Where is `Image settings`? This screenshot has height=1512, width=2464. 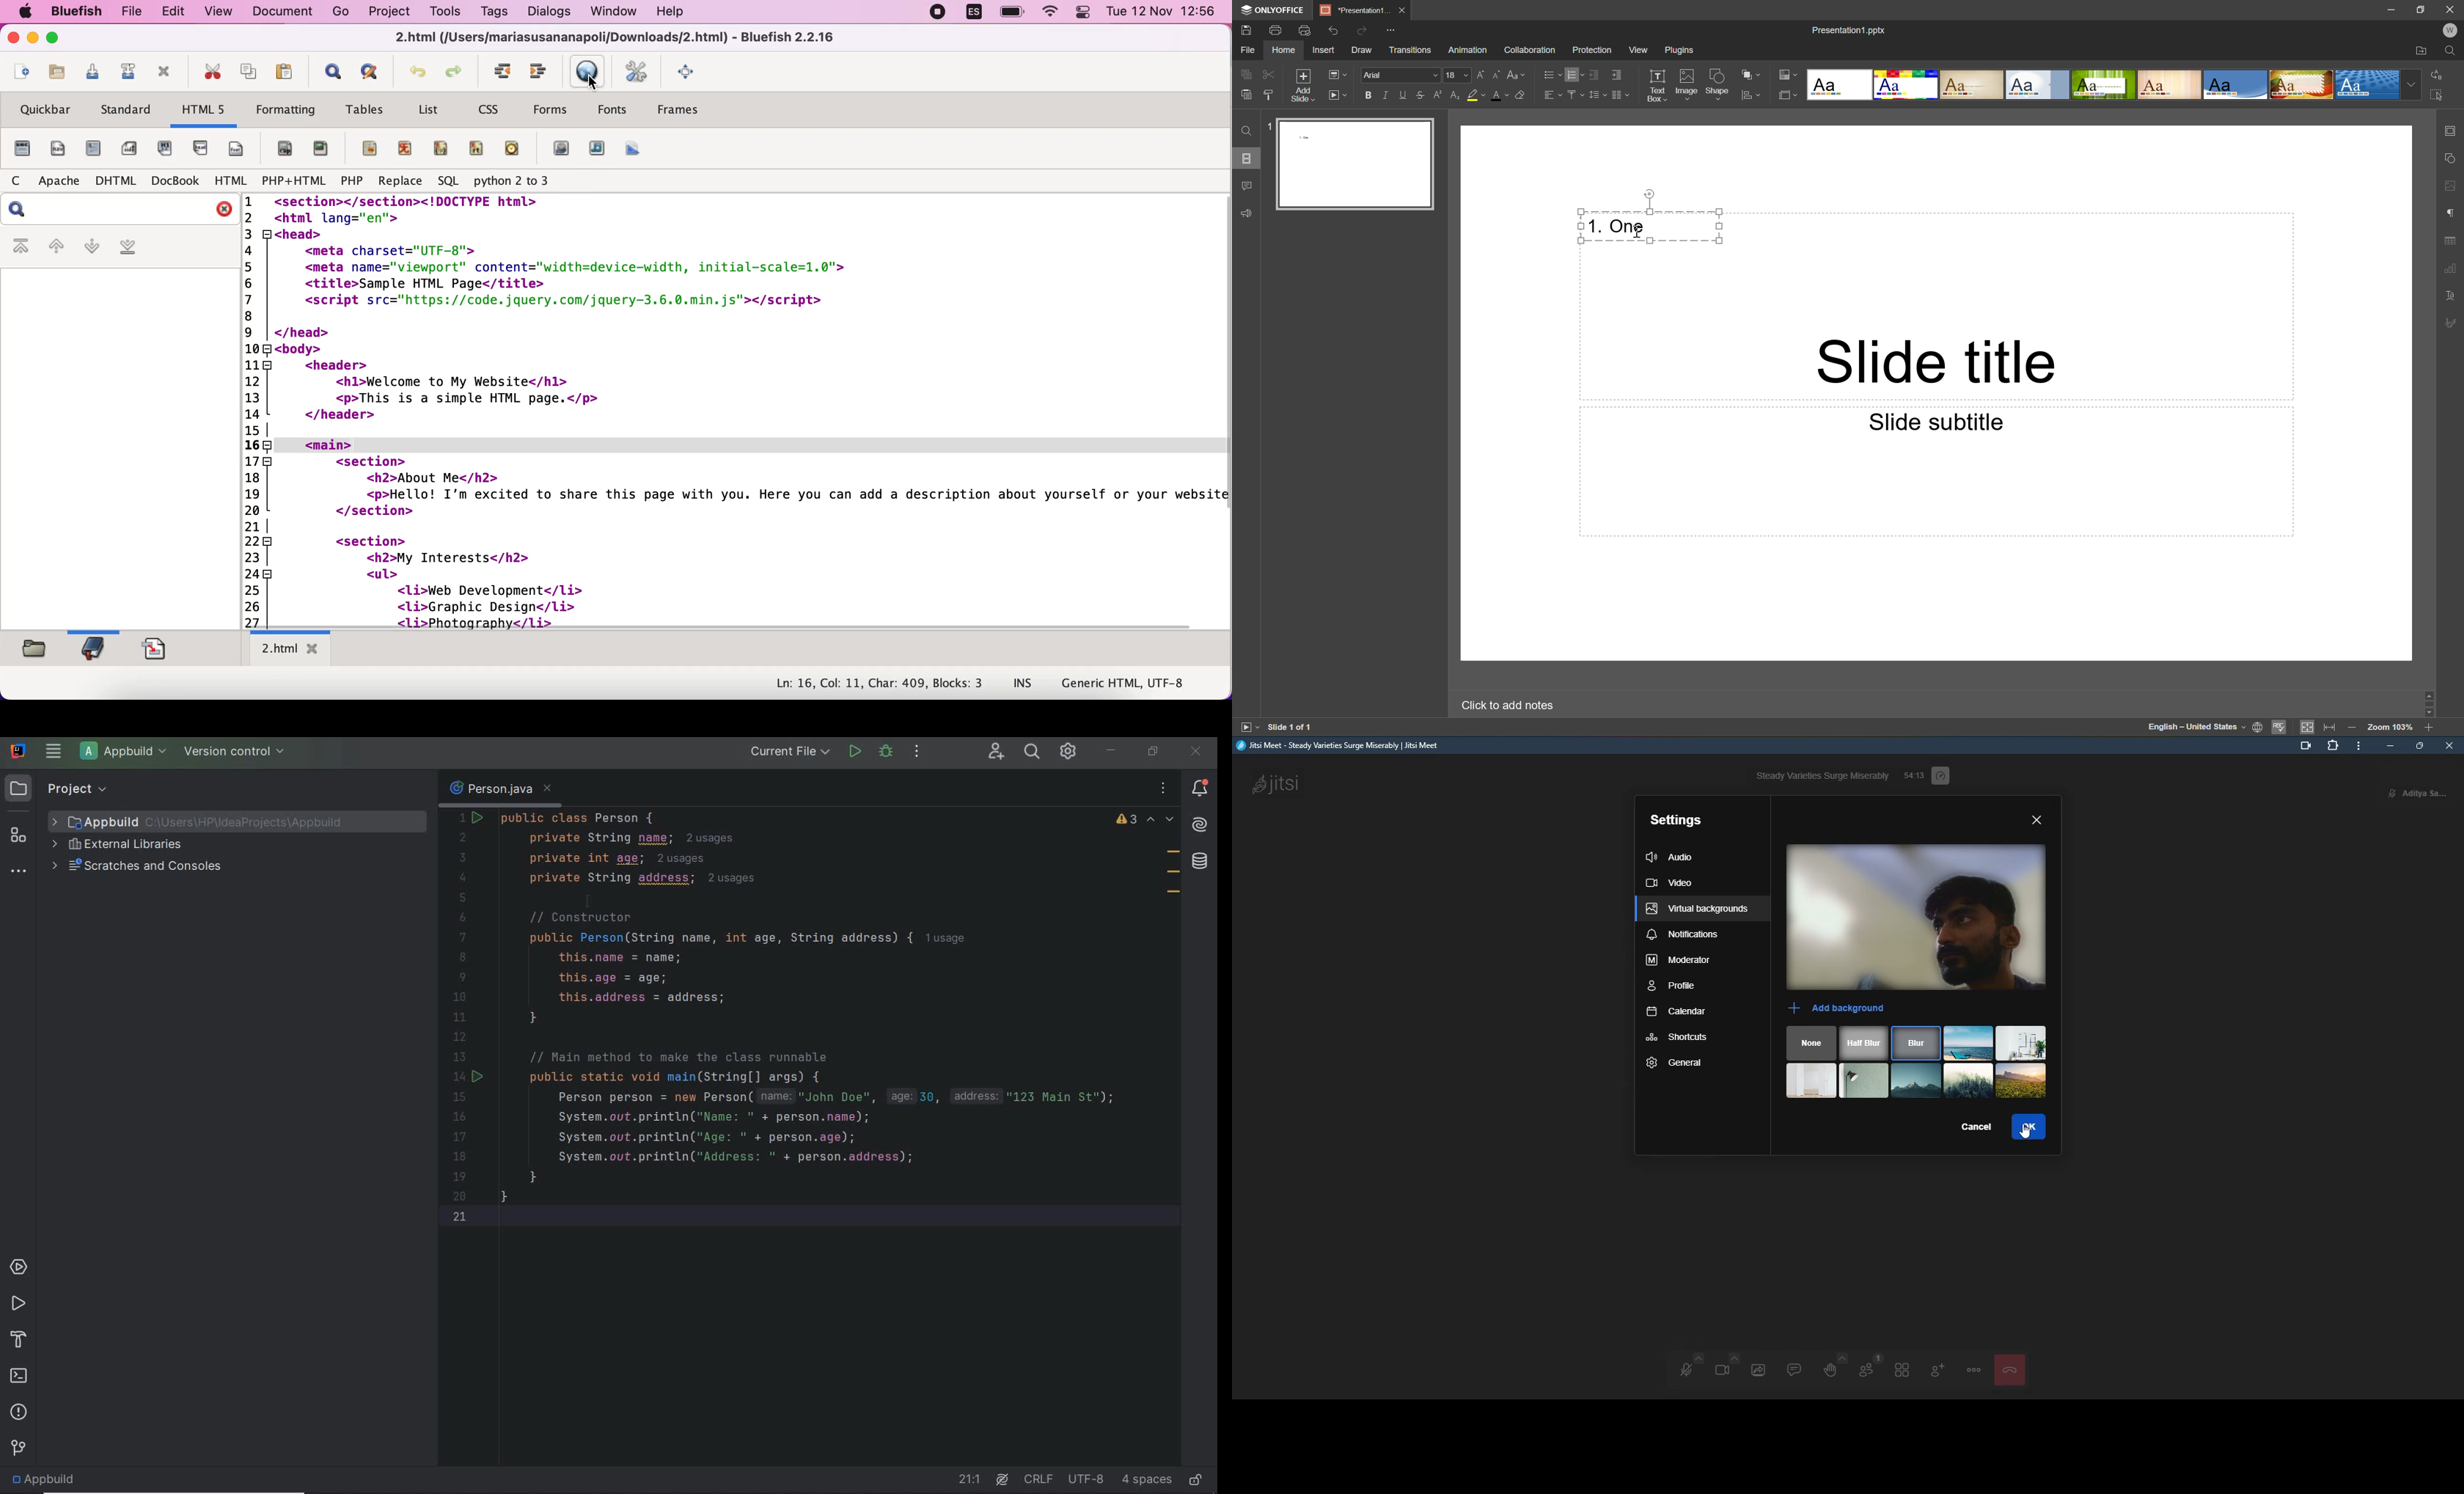
Image settings is located at coordinates (2451, 187).